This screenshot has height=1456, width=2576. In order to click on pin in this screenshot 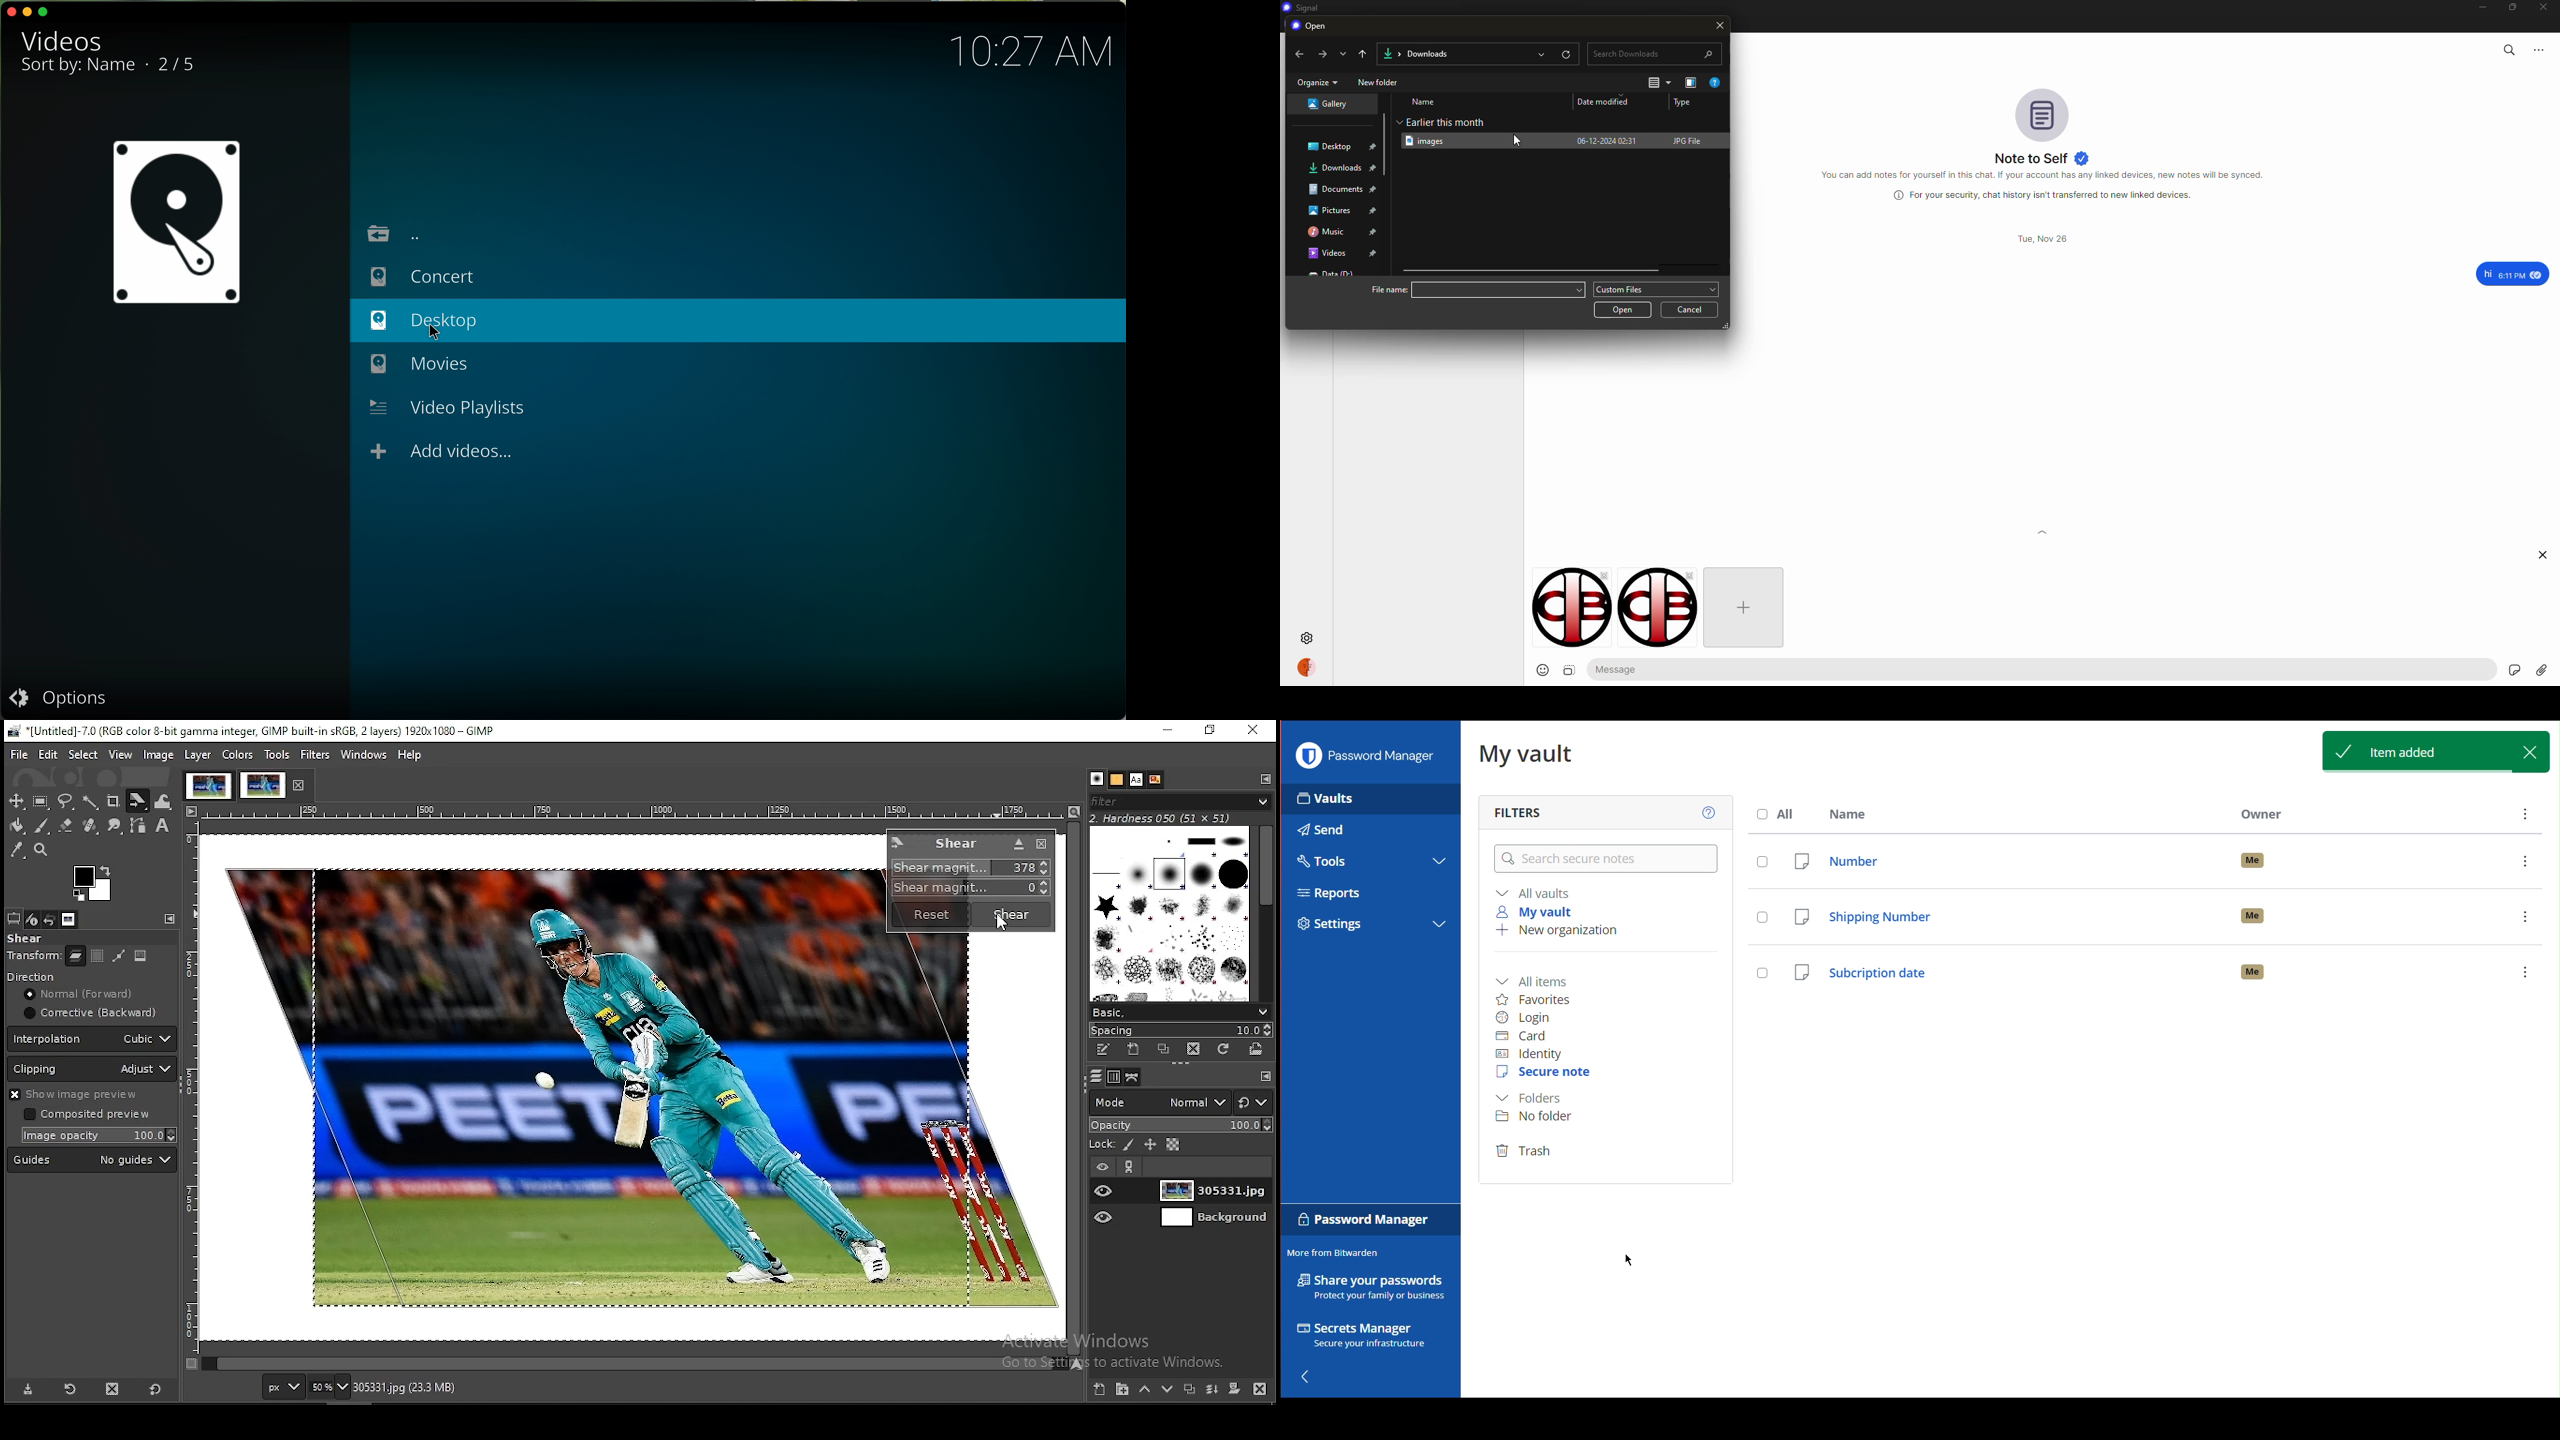, I will do `click(1375, 147)`.